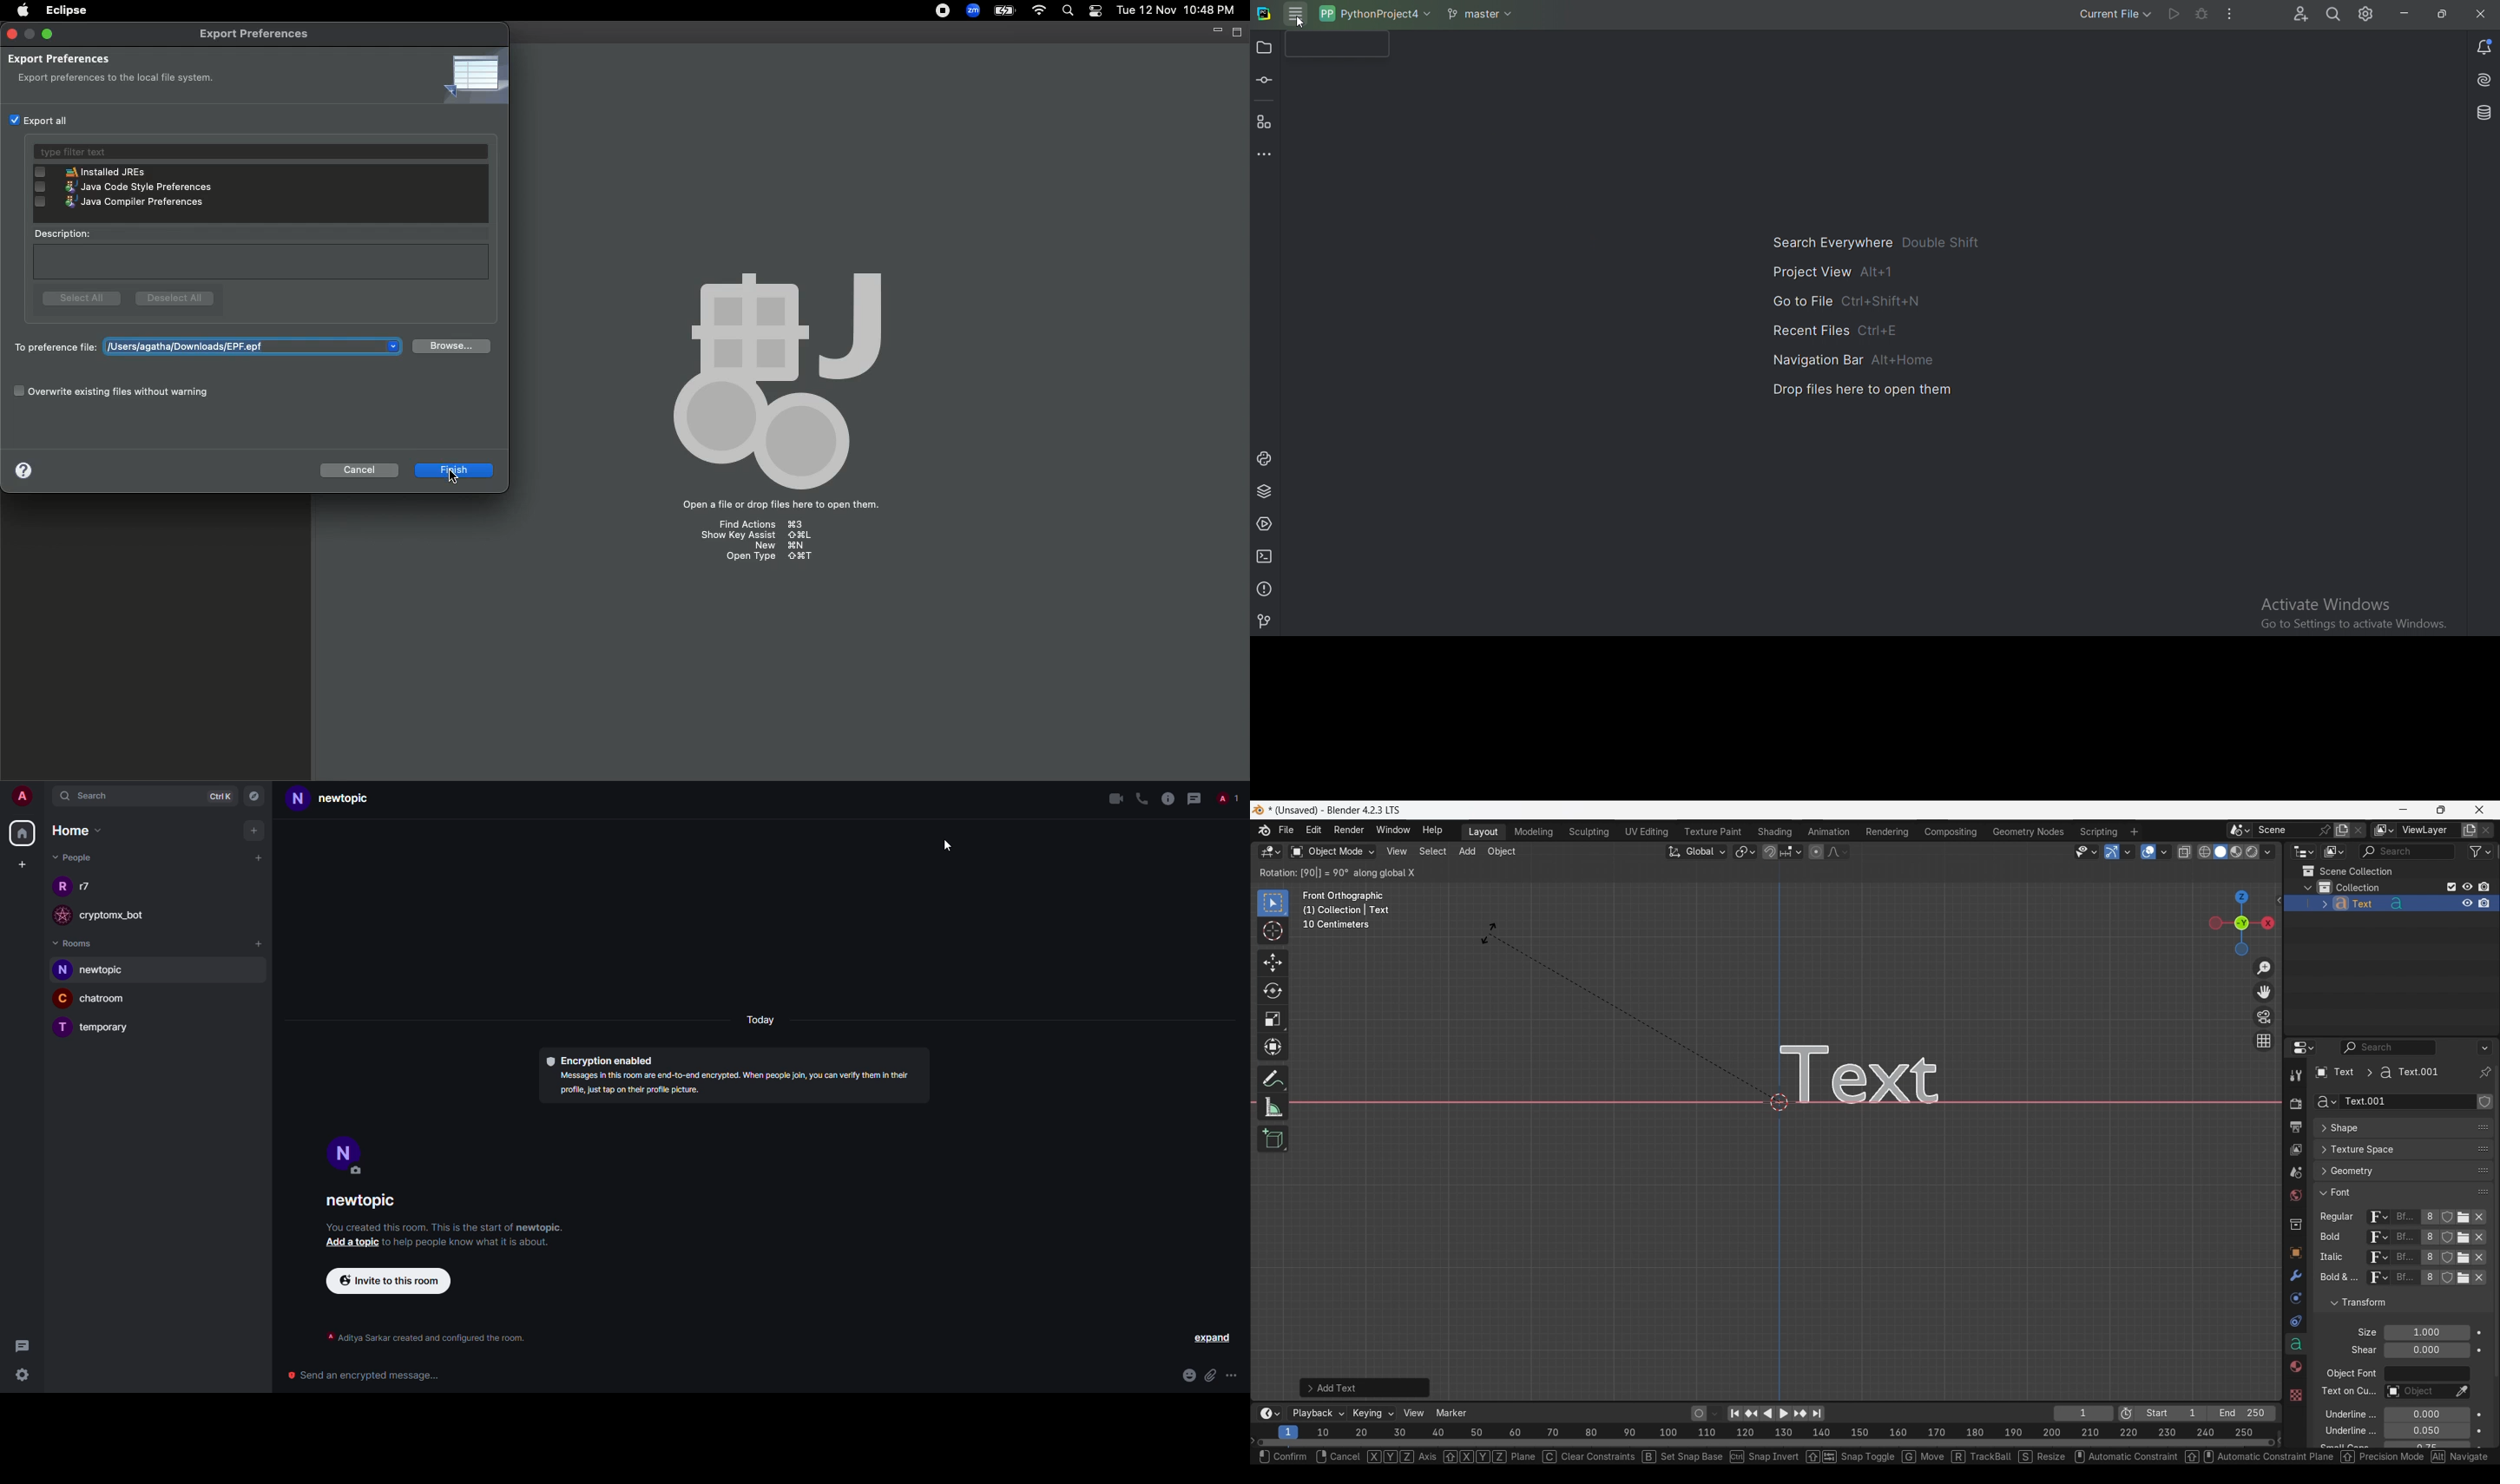 The width and height of the screenshot is (2520, 1484). Describe the element at coordinates (1268, 1414) in the screenshot. I see `More options` at that location.